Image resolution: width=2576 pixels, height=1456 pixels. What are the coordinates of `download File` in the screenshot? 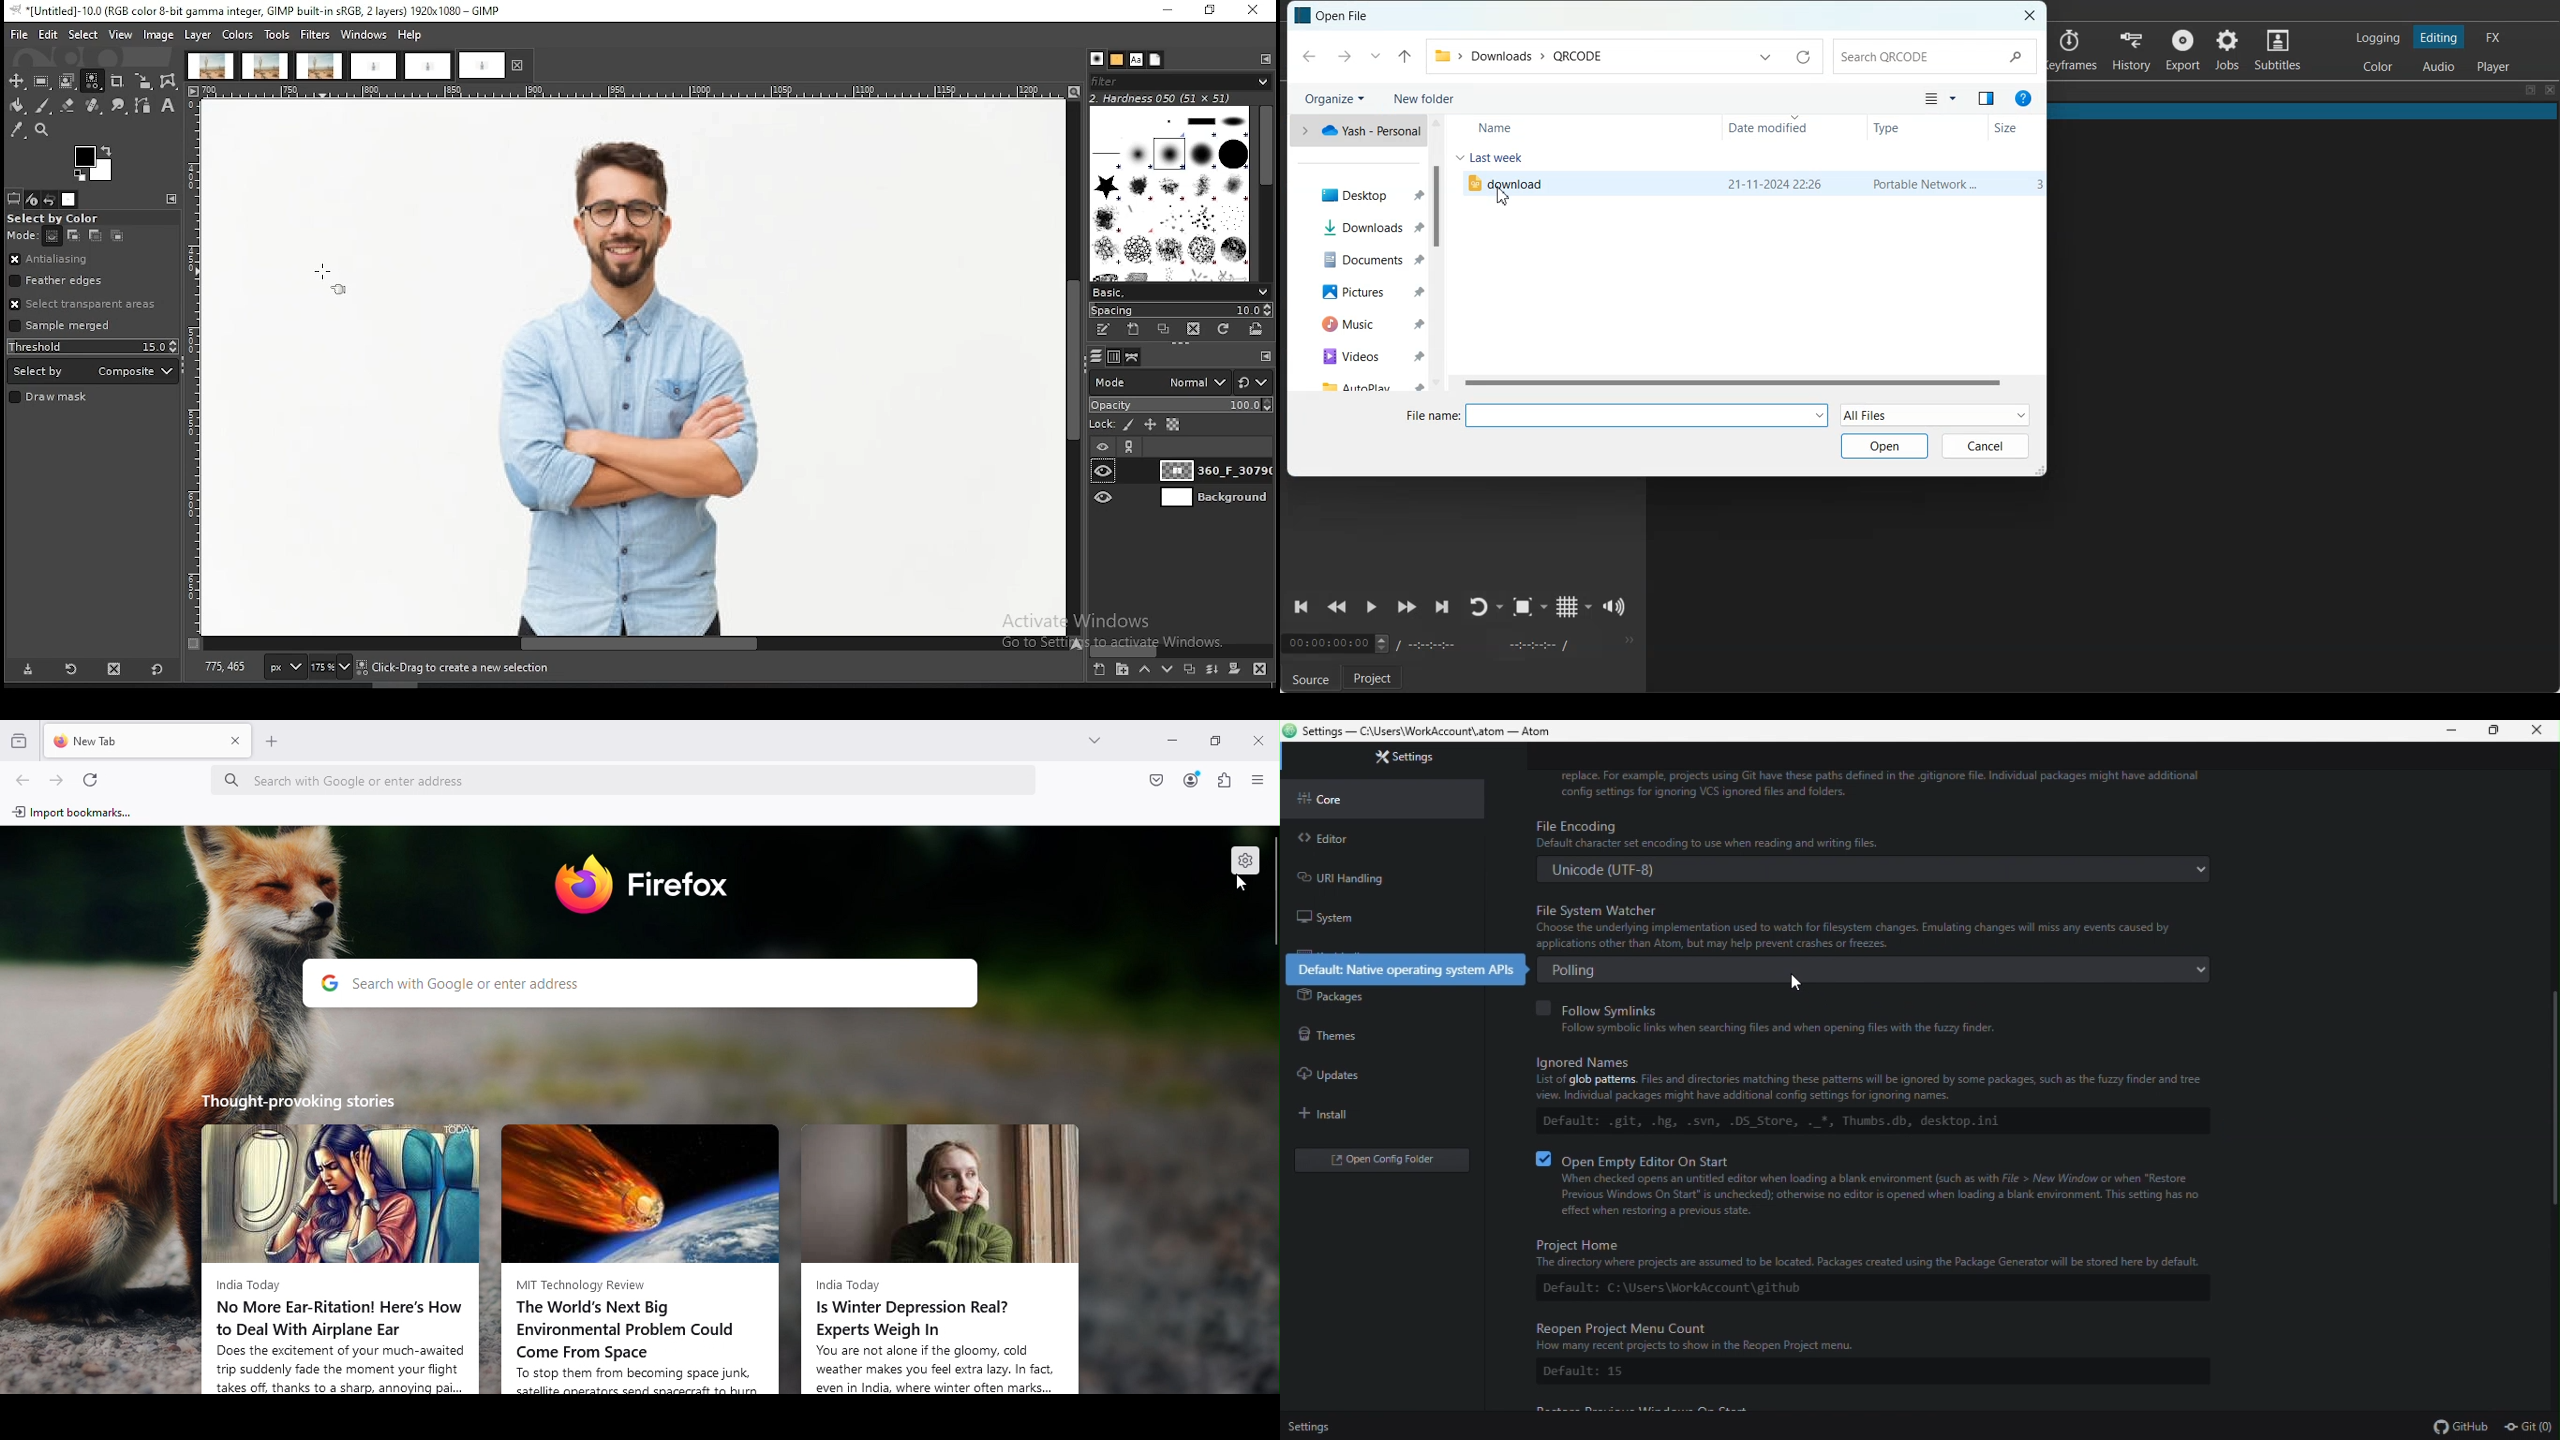 It's located at (1505, 182).